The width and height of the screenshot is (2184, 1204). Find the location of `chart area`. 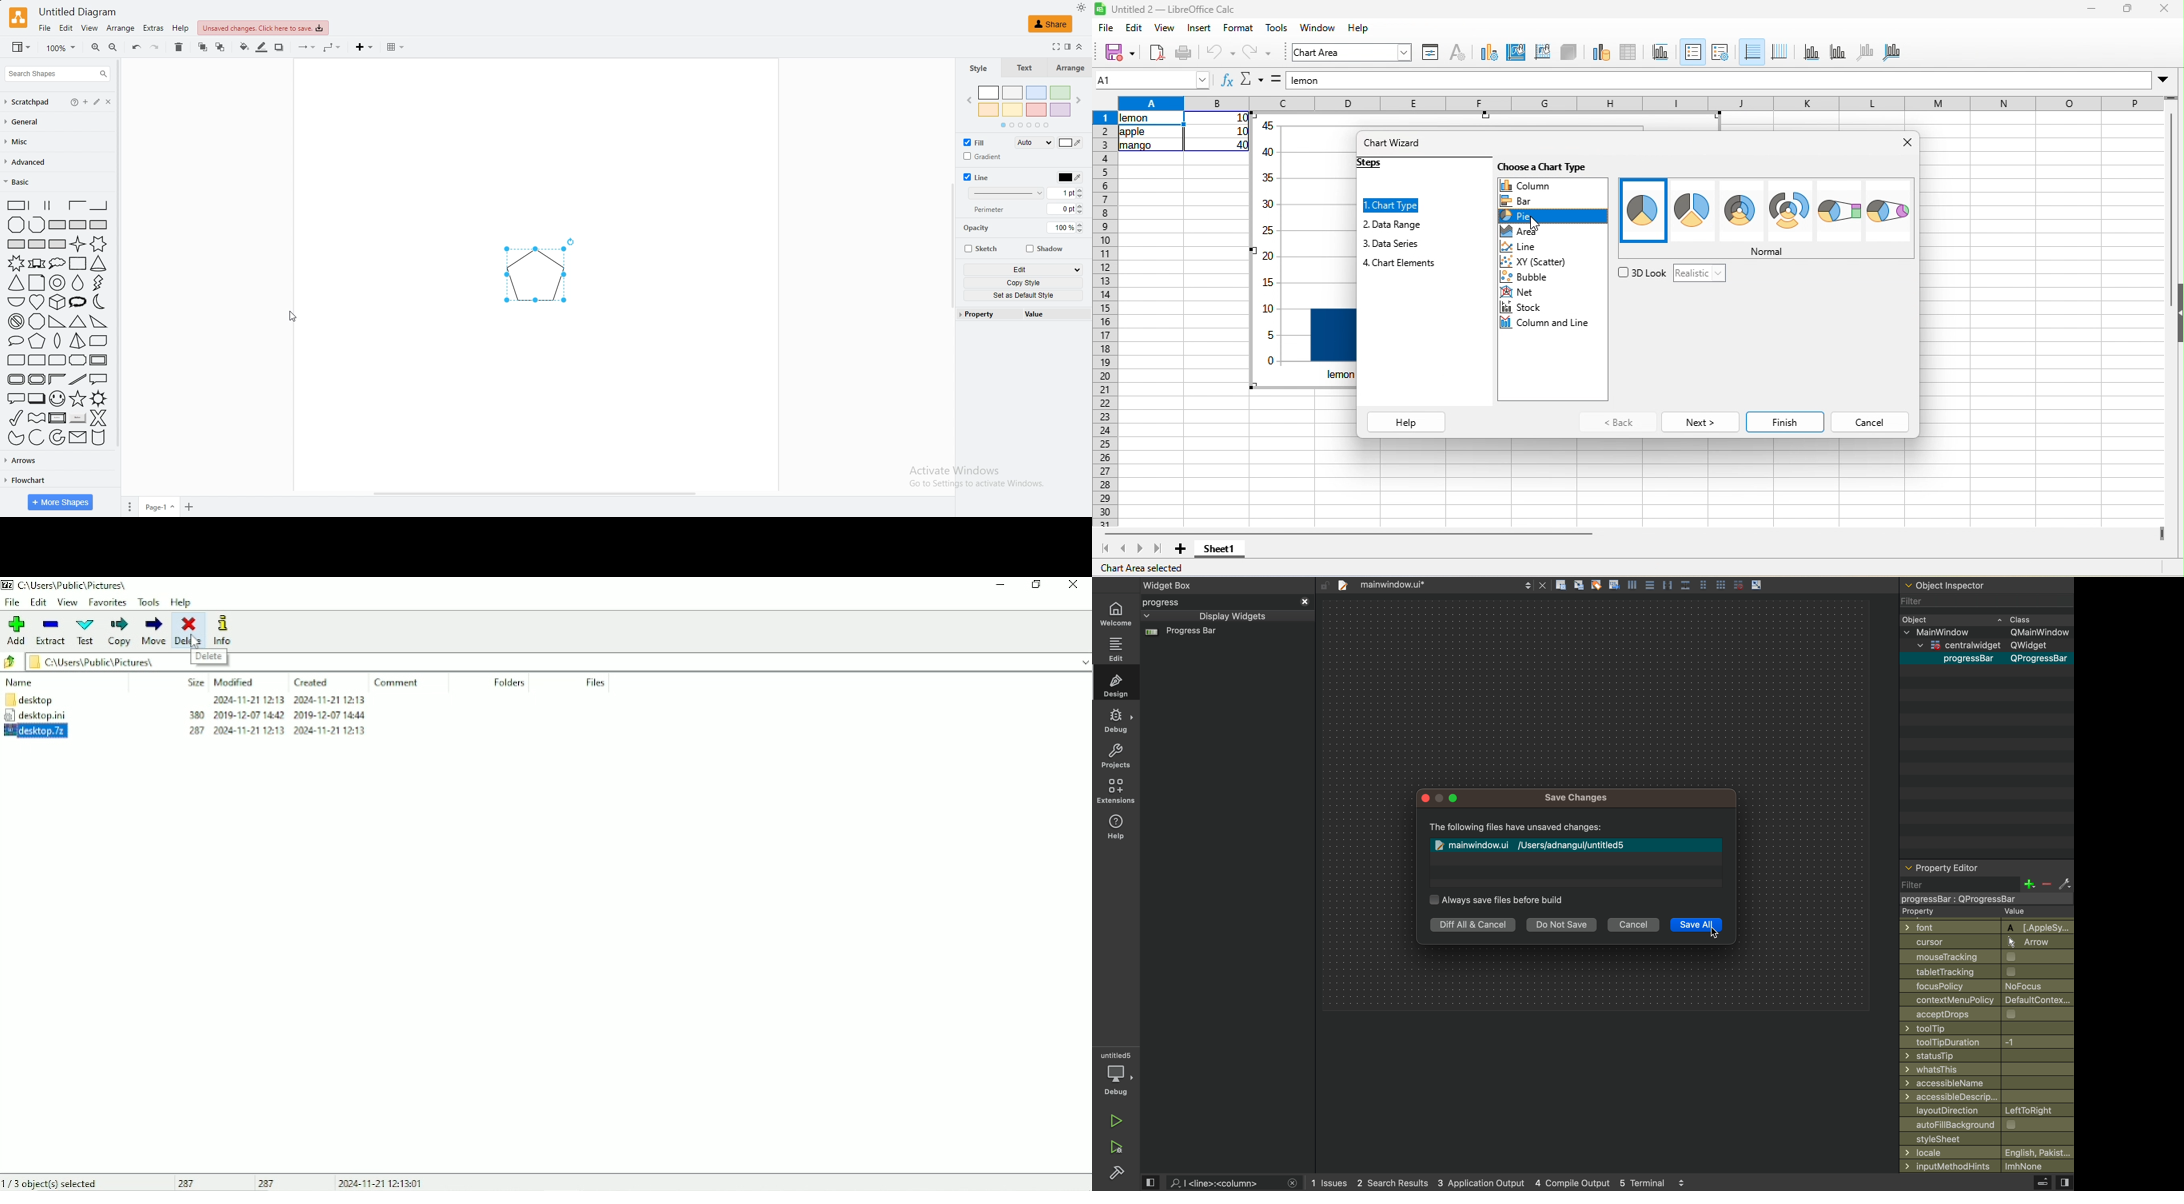

chart area is located at coordinates (1352, 53).